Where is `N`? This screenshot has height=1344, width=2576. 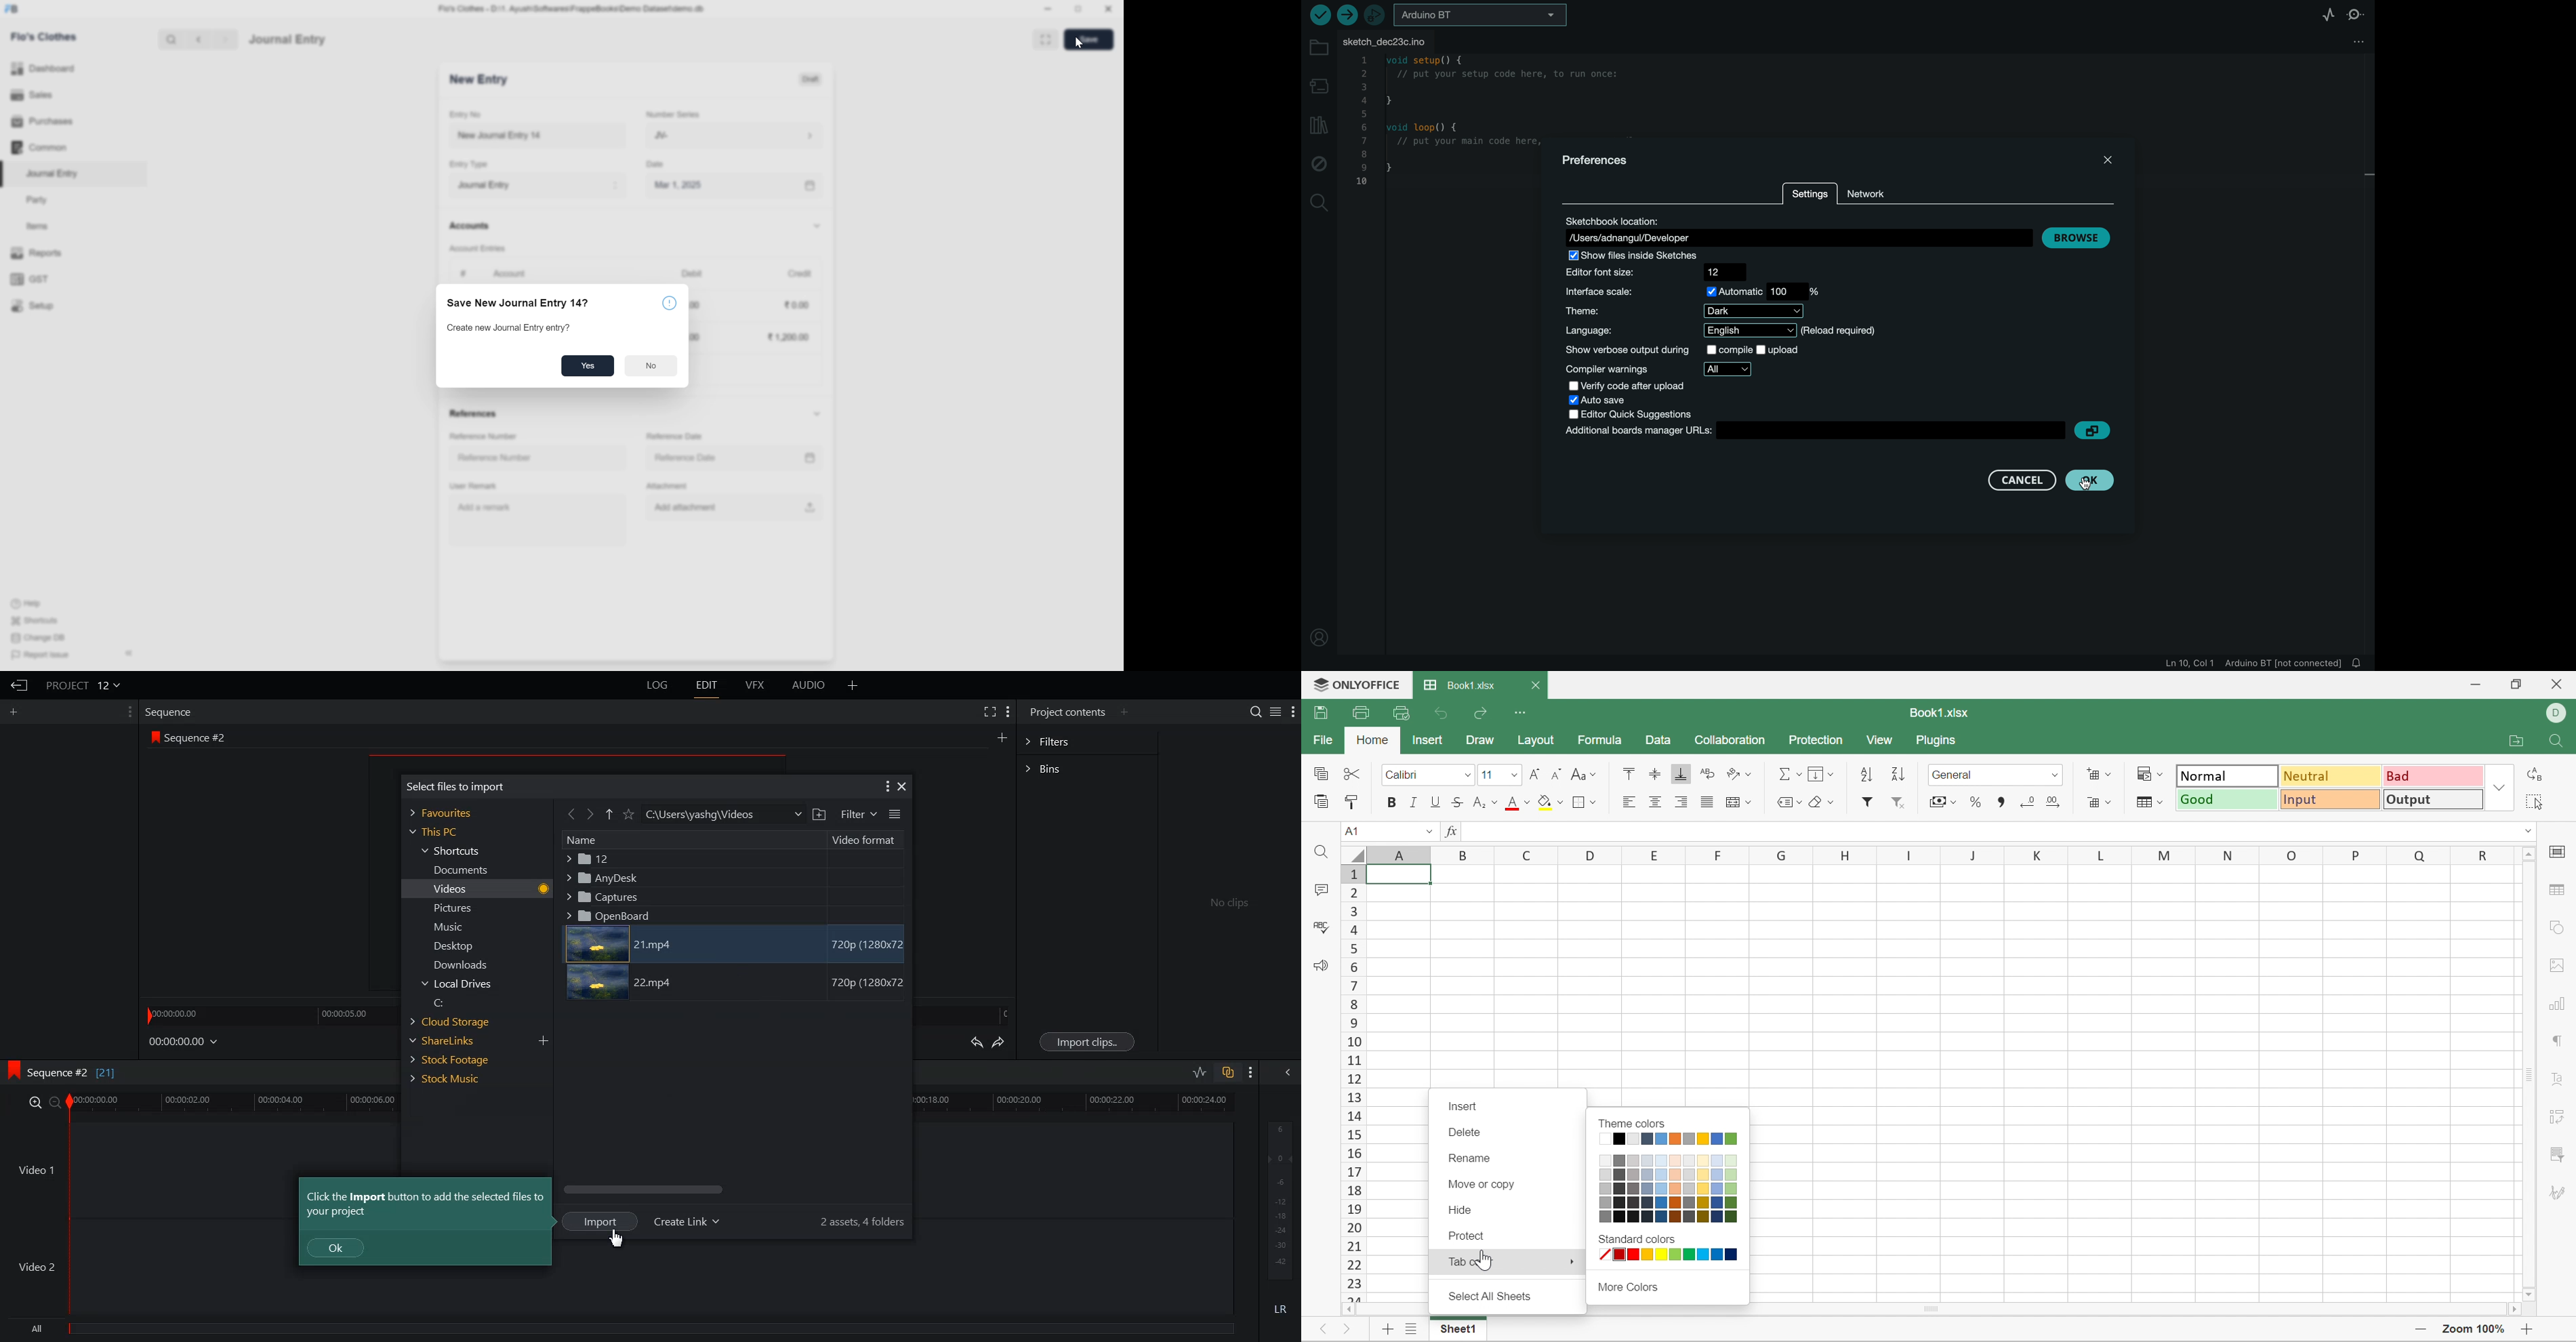 N is located at coordinates (2230, 854).